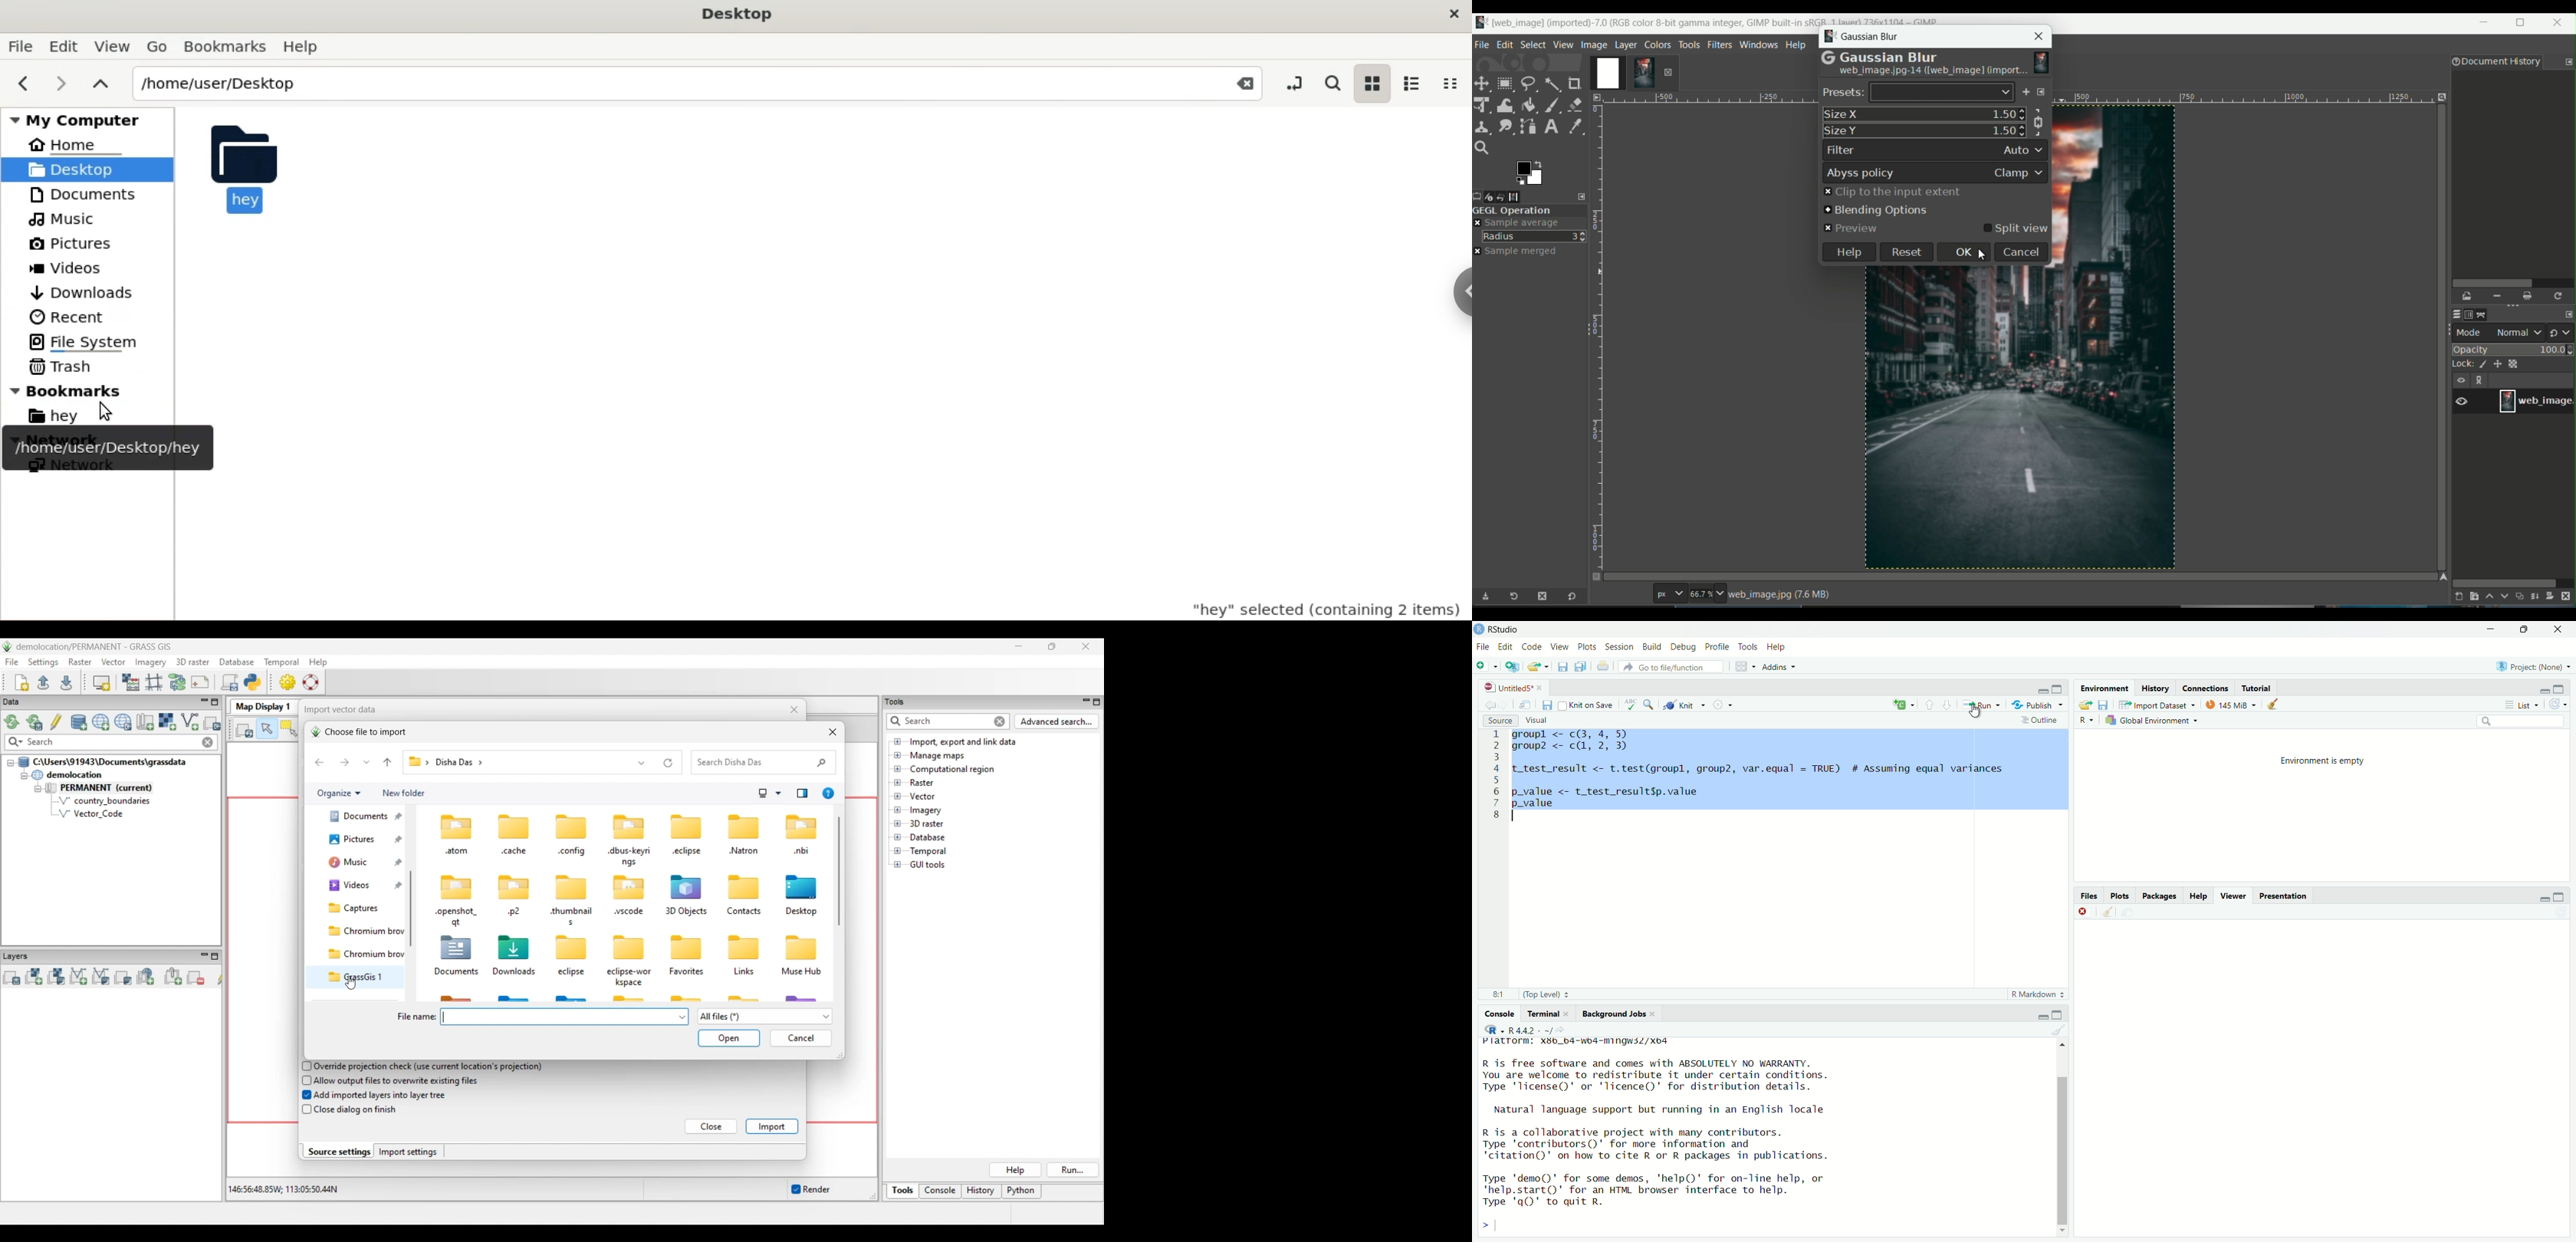 This screenshot has height=1260, width=2576. What do you see at coordinates (1654, 1126) in the screenshot?
I see `FIST. Sv wey Wimpey avs

R is free software and comes with ABSOLUTELY NO WARRANTY.

You are welcome to redistribute it under certain conditions.

Type 'license()' or 'licence()' for distribution details.
Natural language support but running in an English locale

R is a collaborative project with many contributors.

Type 'contributors()' for more information and

'citation()' on how to cite R or R packages in publications.

Type 'demo()' for some demos, 'help()' for on-Tine help, or

"help.start()' for an HTML browser interface to help.

Type 'qQ)' to quit R.` at bounding box center [1654, 1126].